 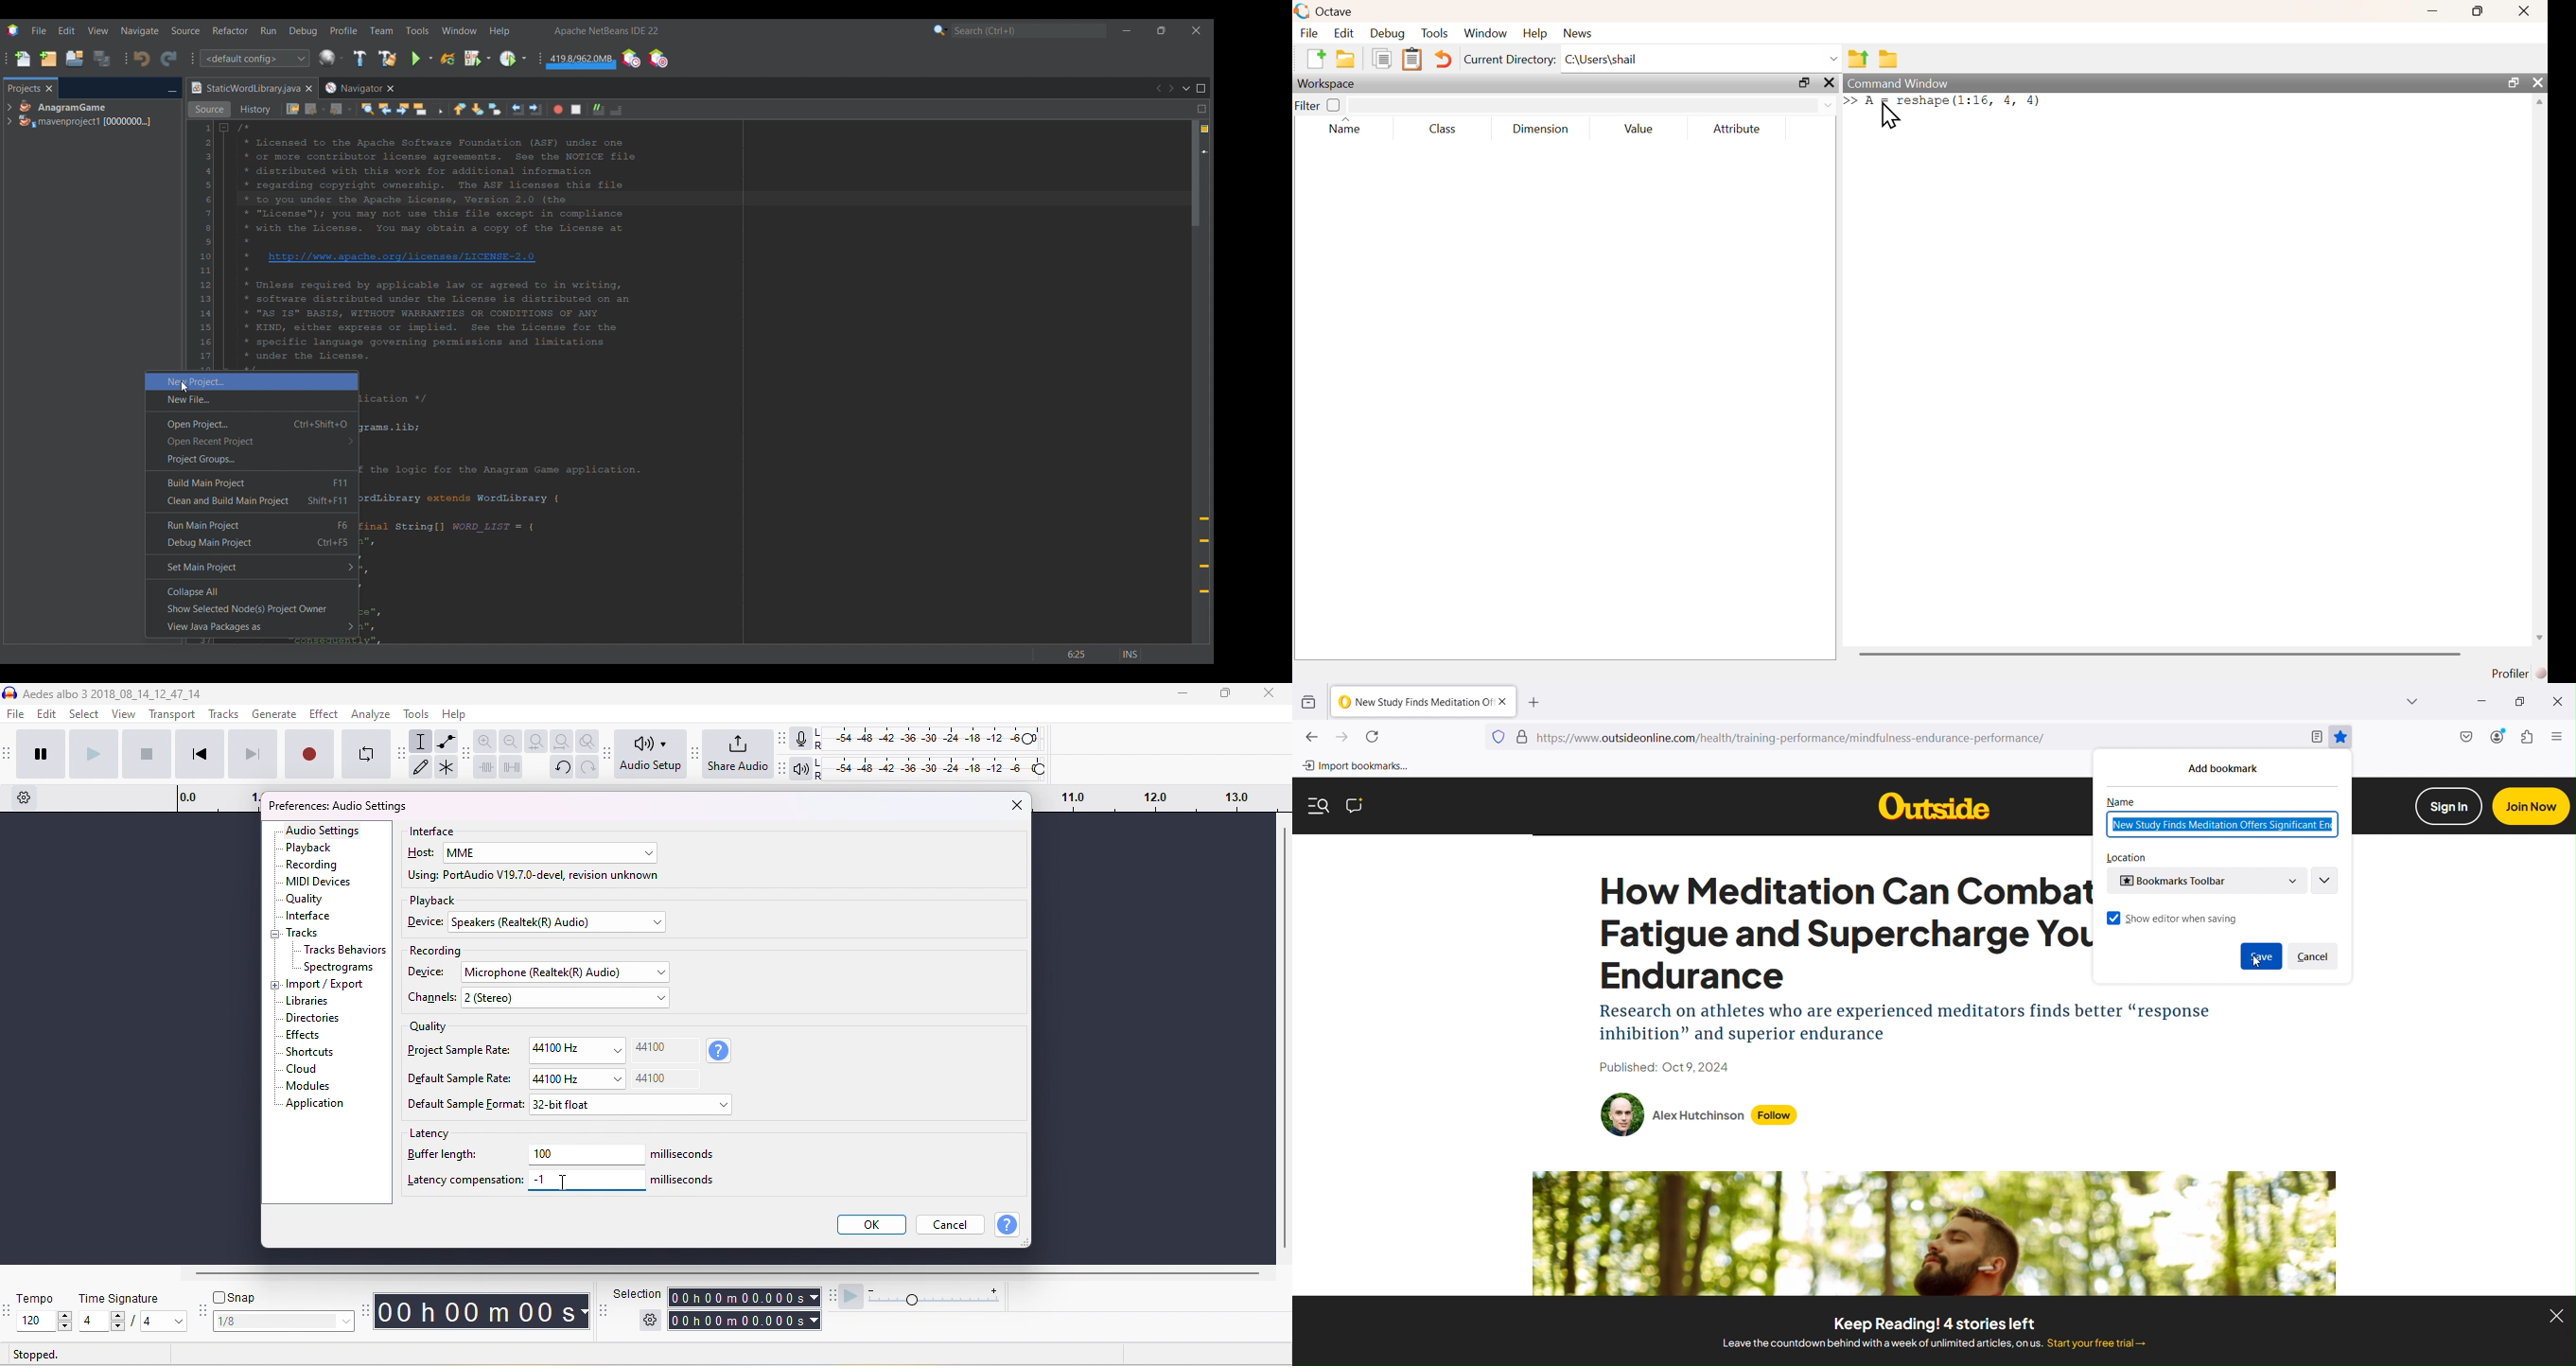 I want to click on envelop tool, so click(x=447, y=743).